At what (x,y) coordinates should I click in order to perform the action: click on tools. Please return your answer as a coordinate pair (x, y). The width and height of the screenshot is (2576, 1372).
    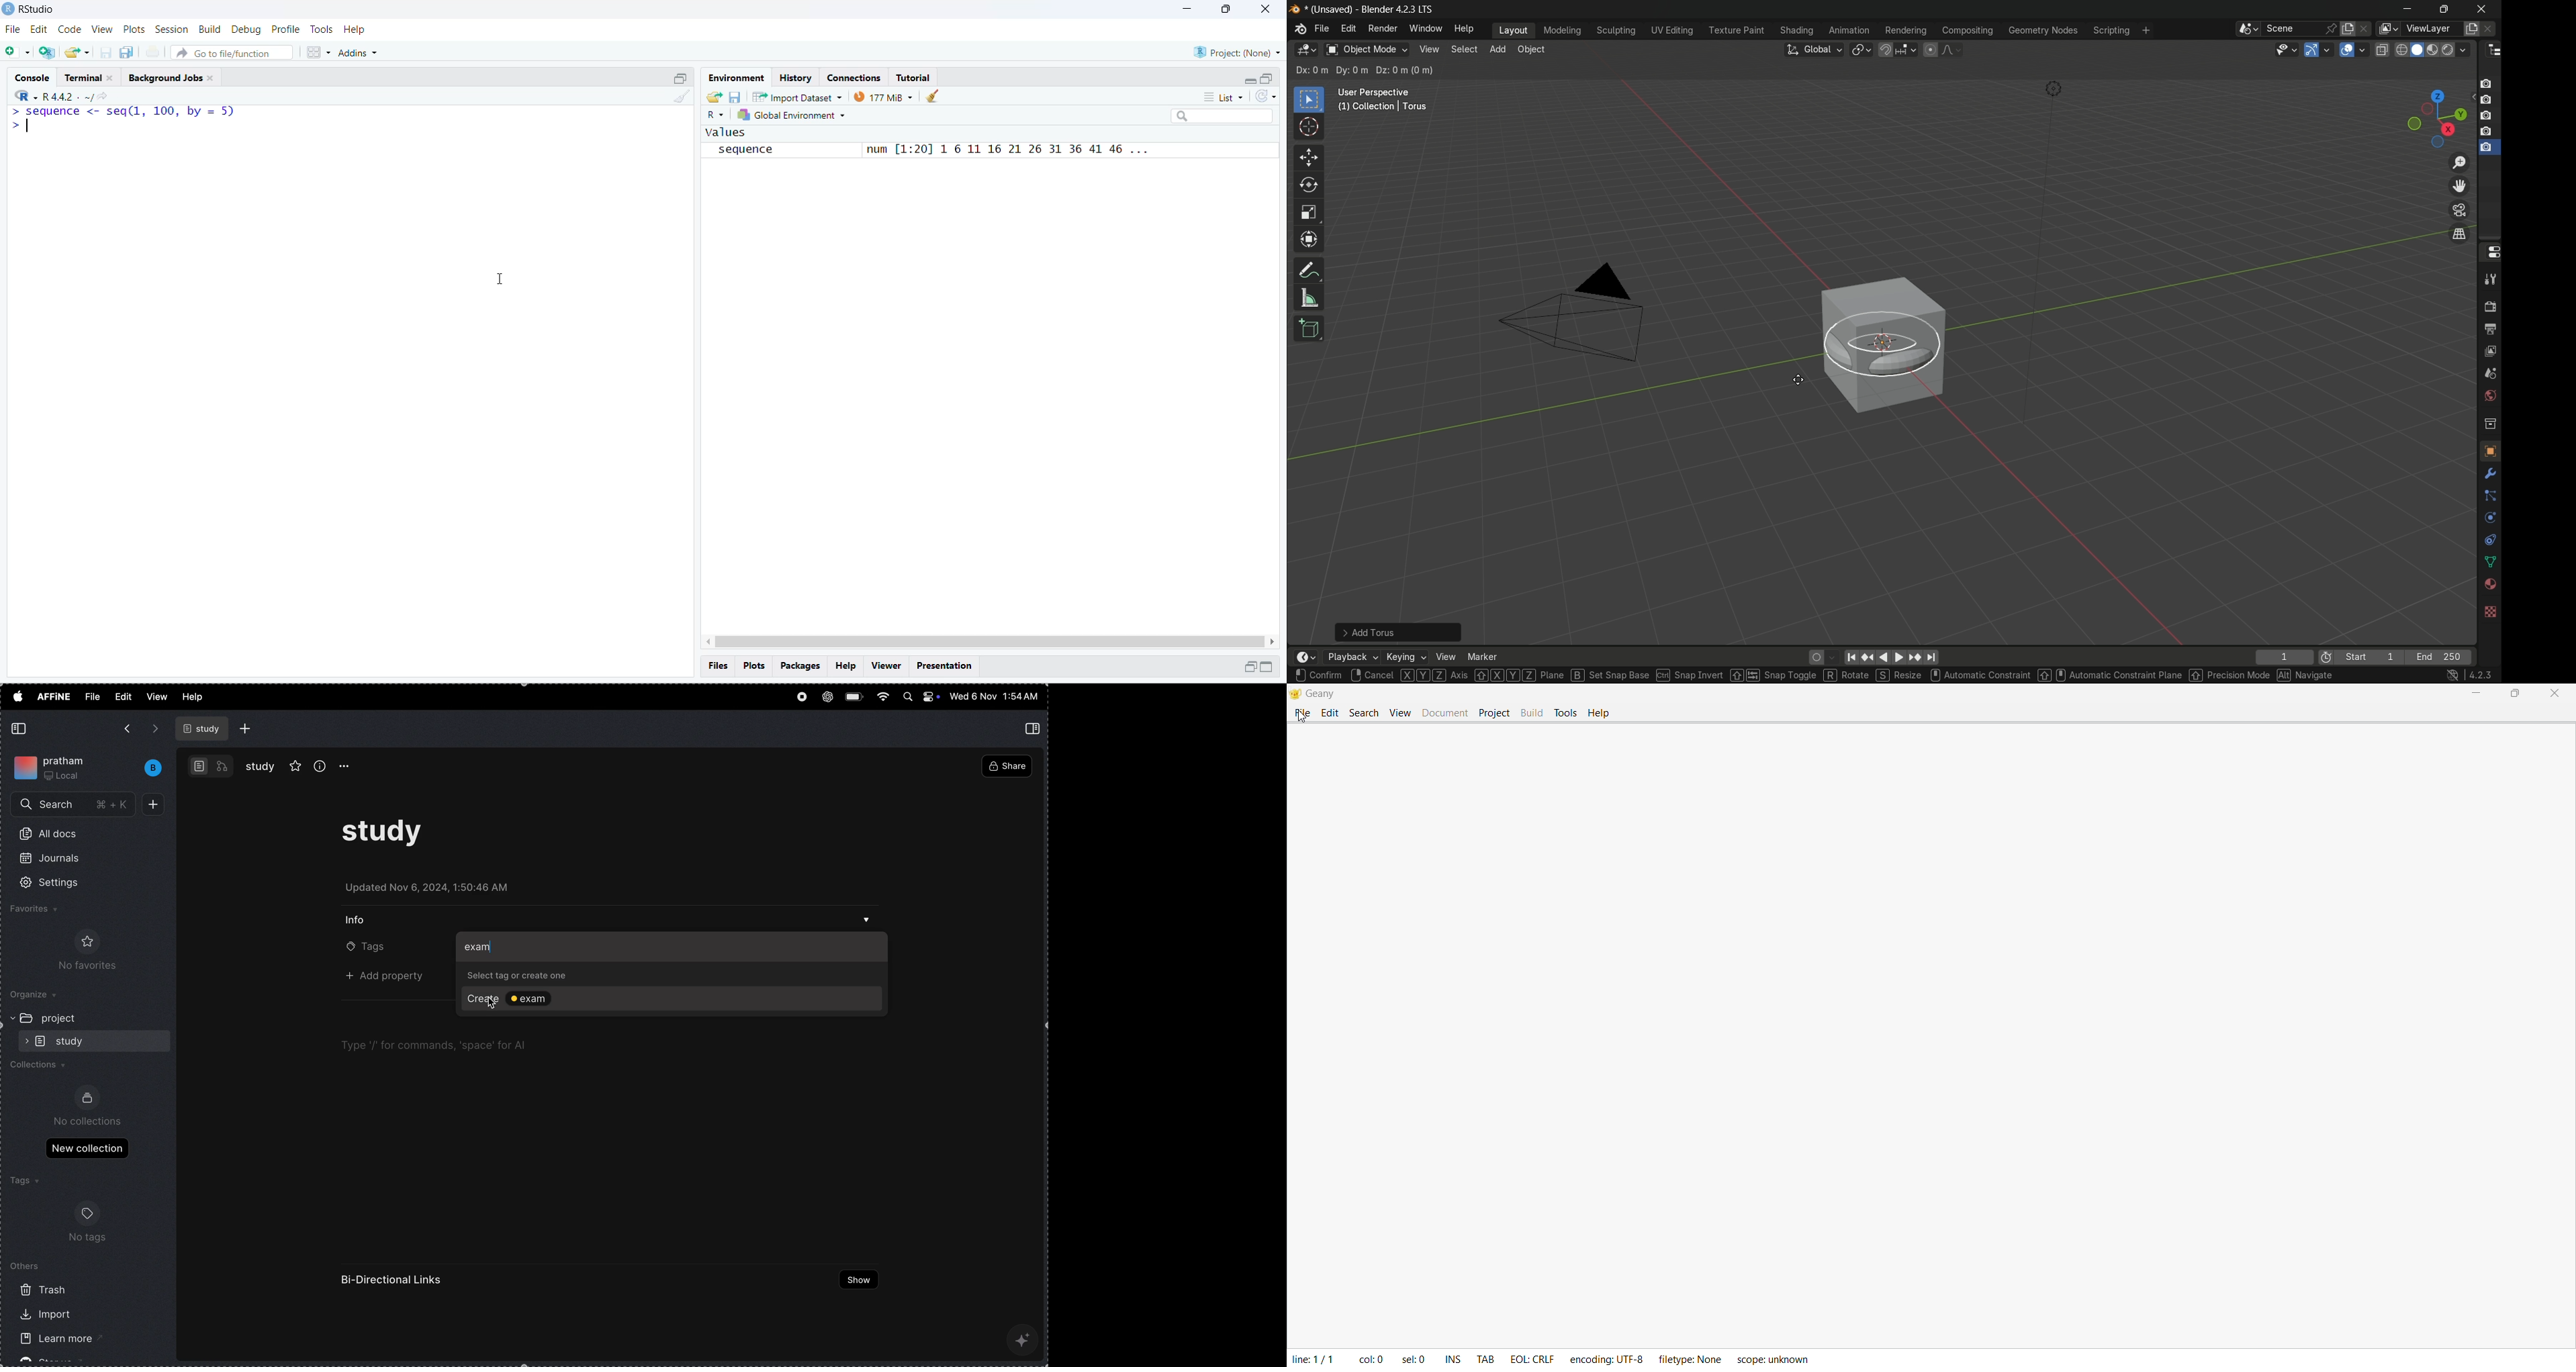
    Looking at the image, I should click on (323, 29).